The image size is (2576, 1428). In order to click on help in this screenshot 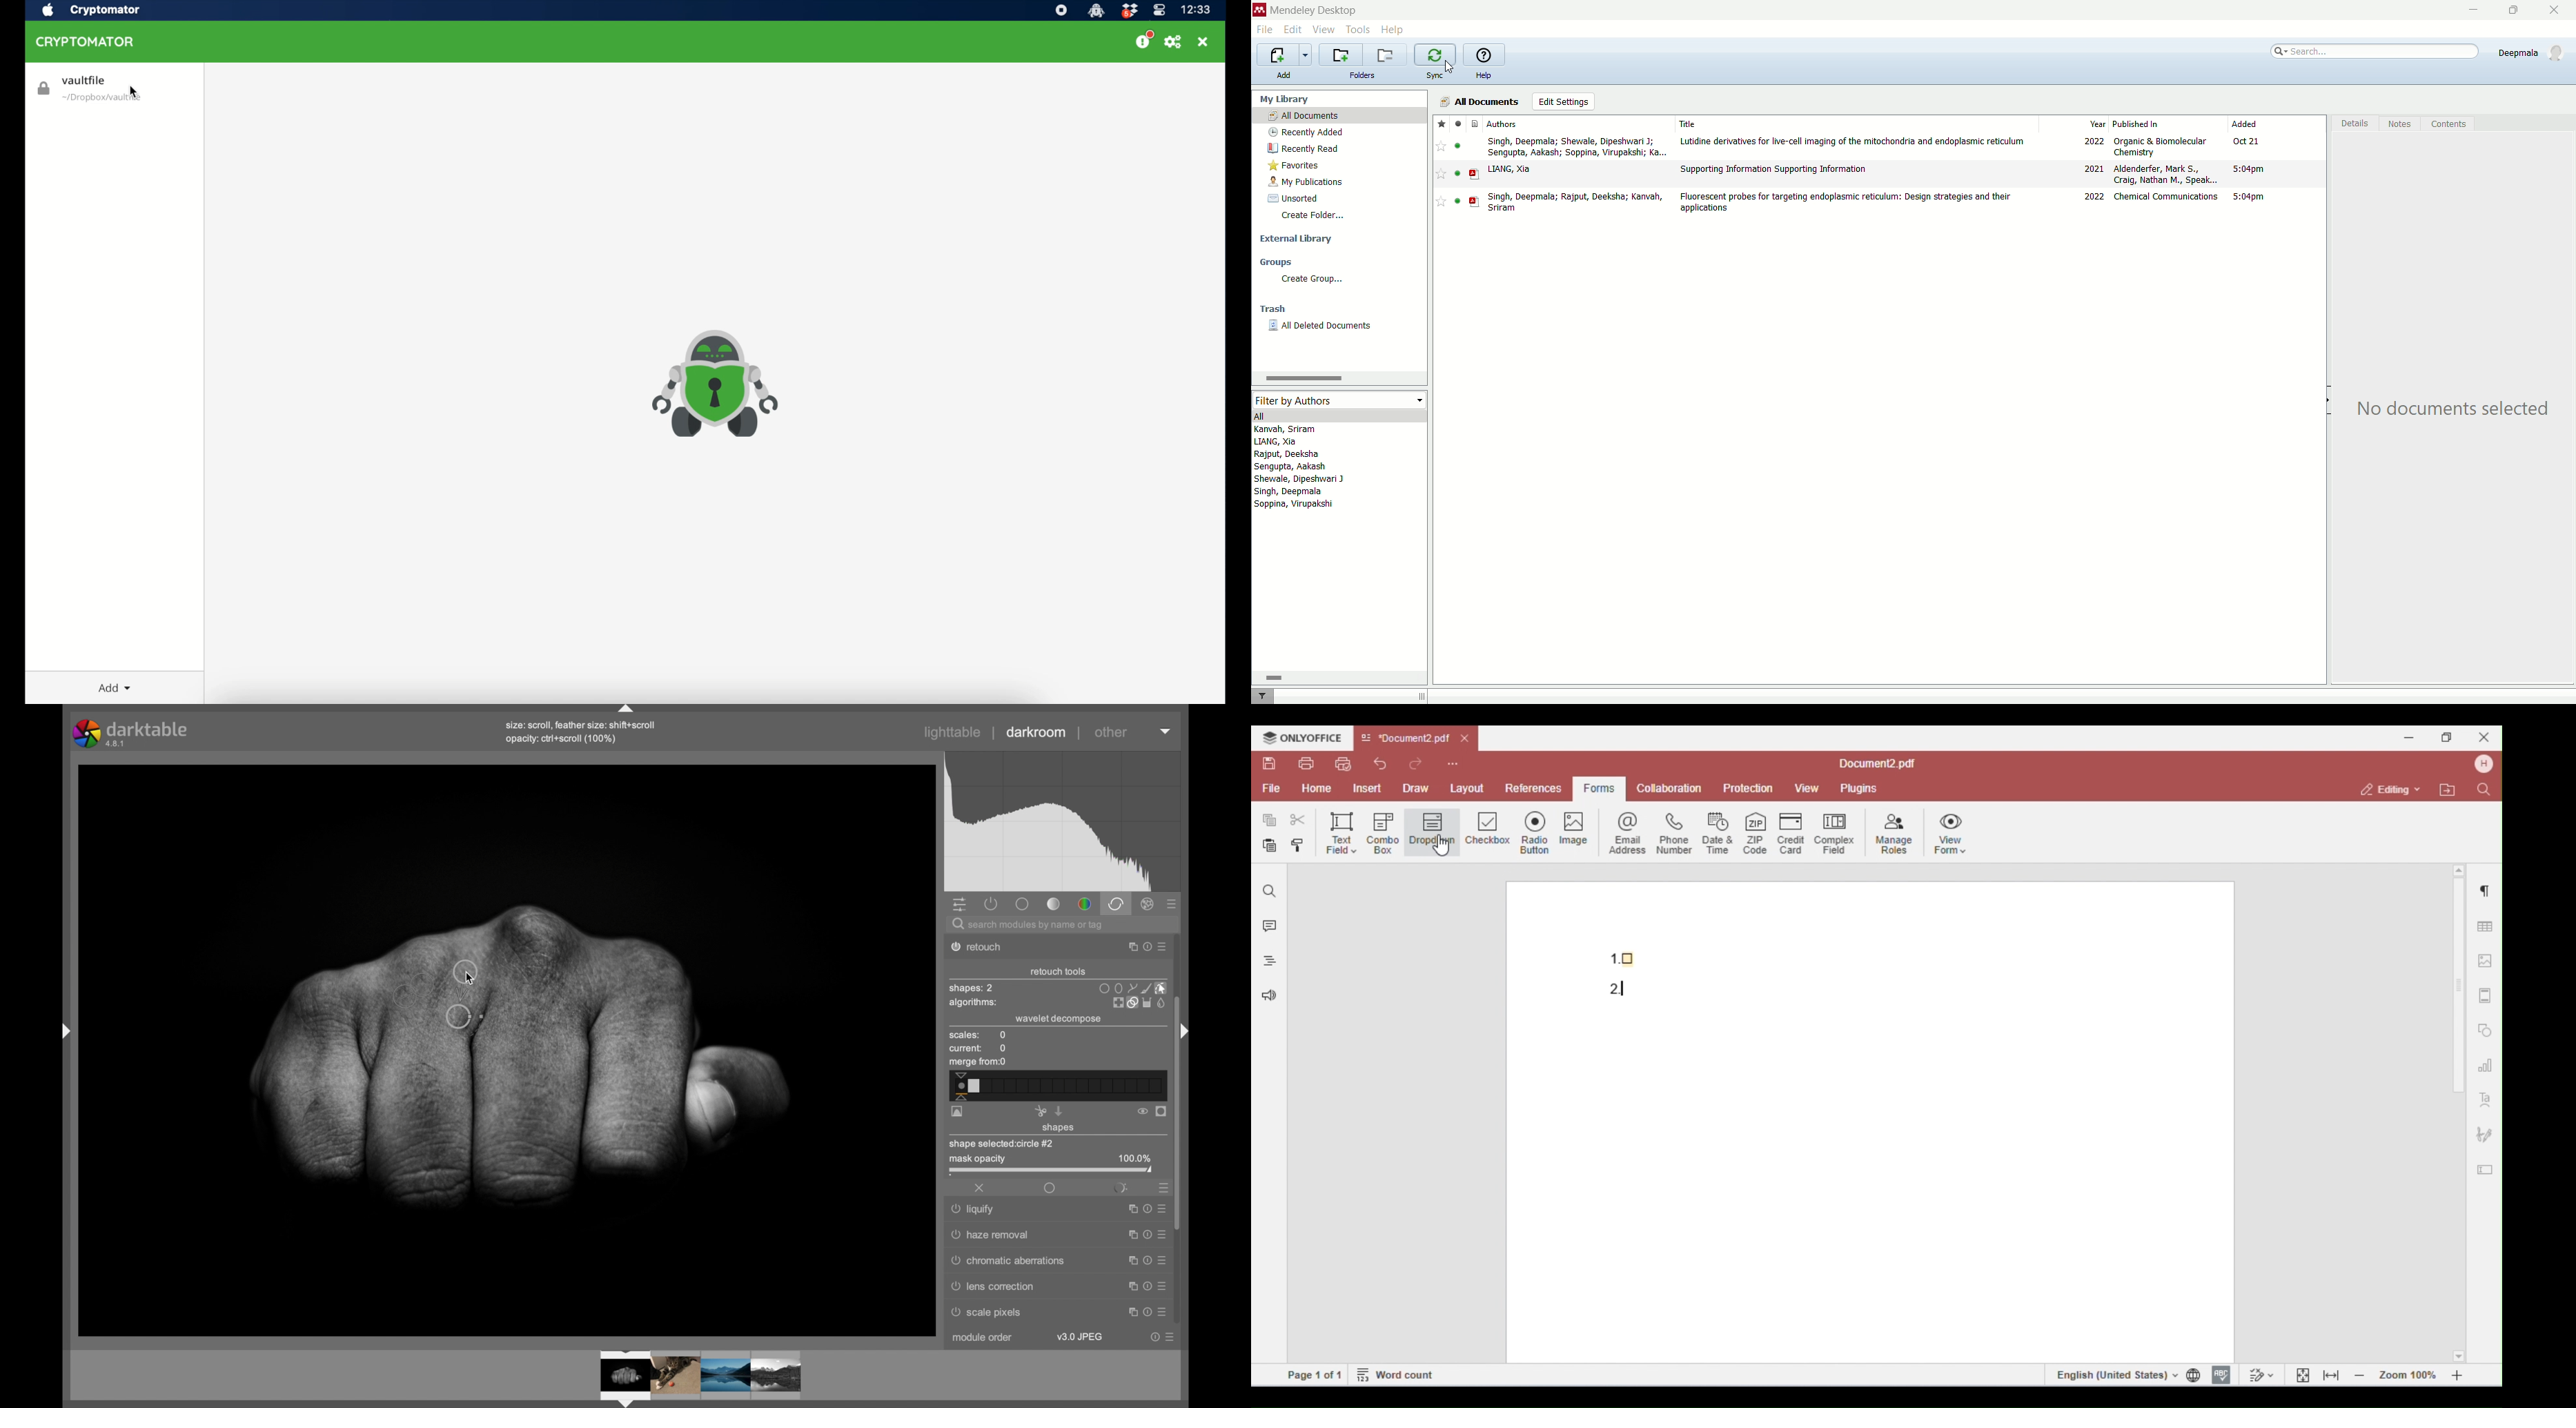, I will do `click(1155, 1337)`.